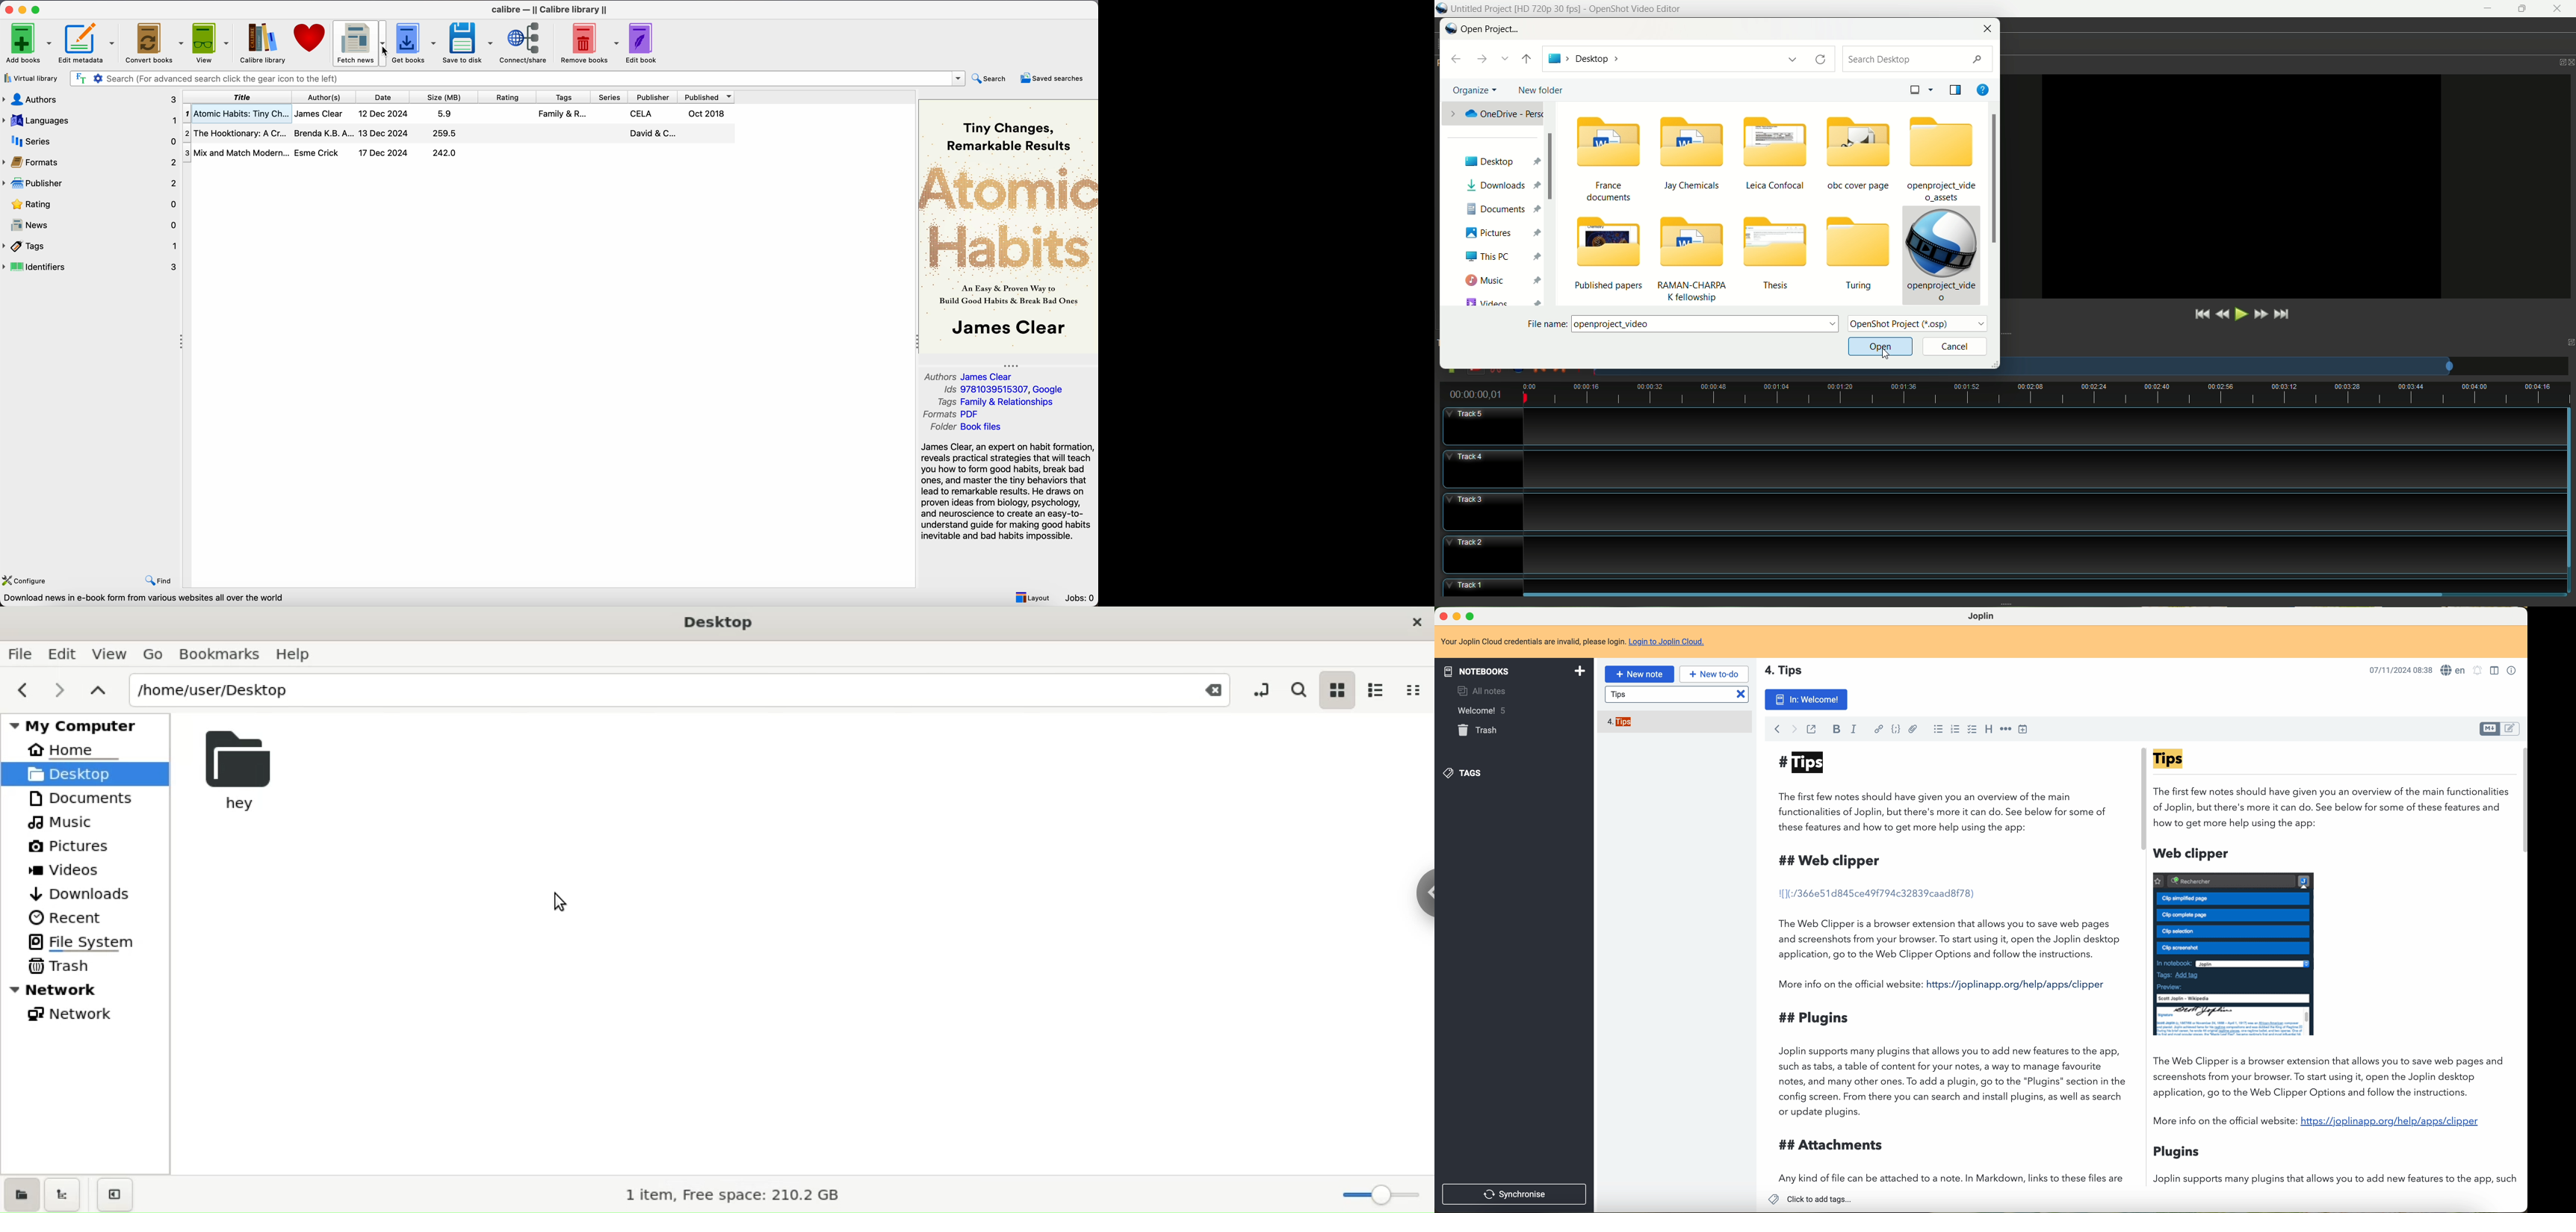 The height and width of the screenshot is (1232, 2576). Describe the element at coordinates (1479, 730) in the screenshot. I see `trash` at that location.